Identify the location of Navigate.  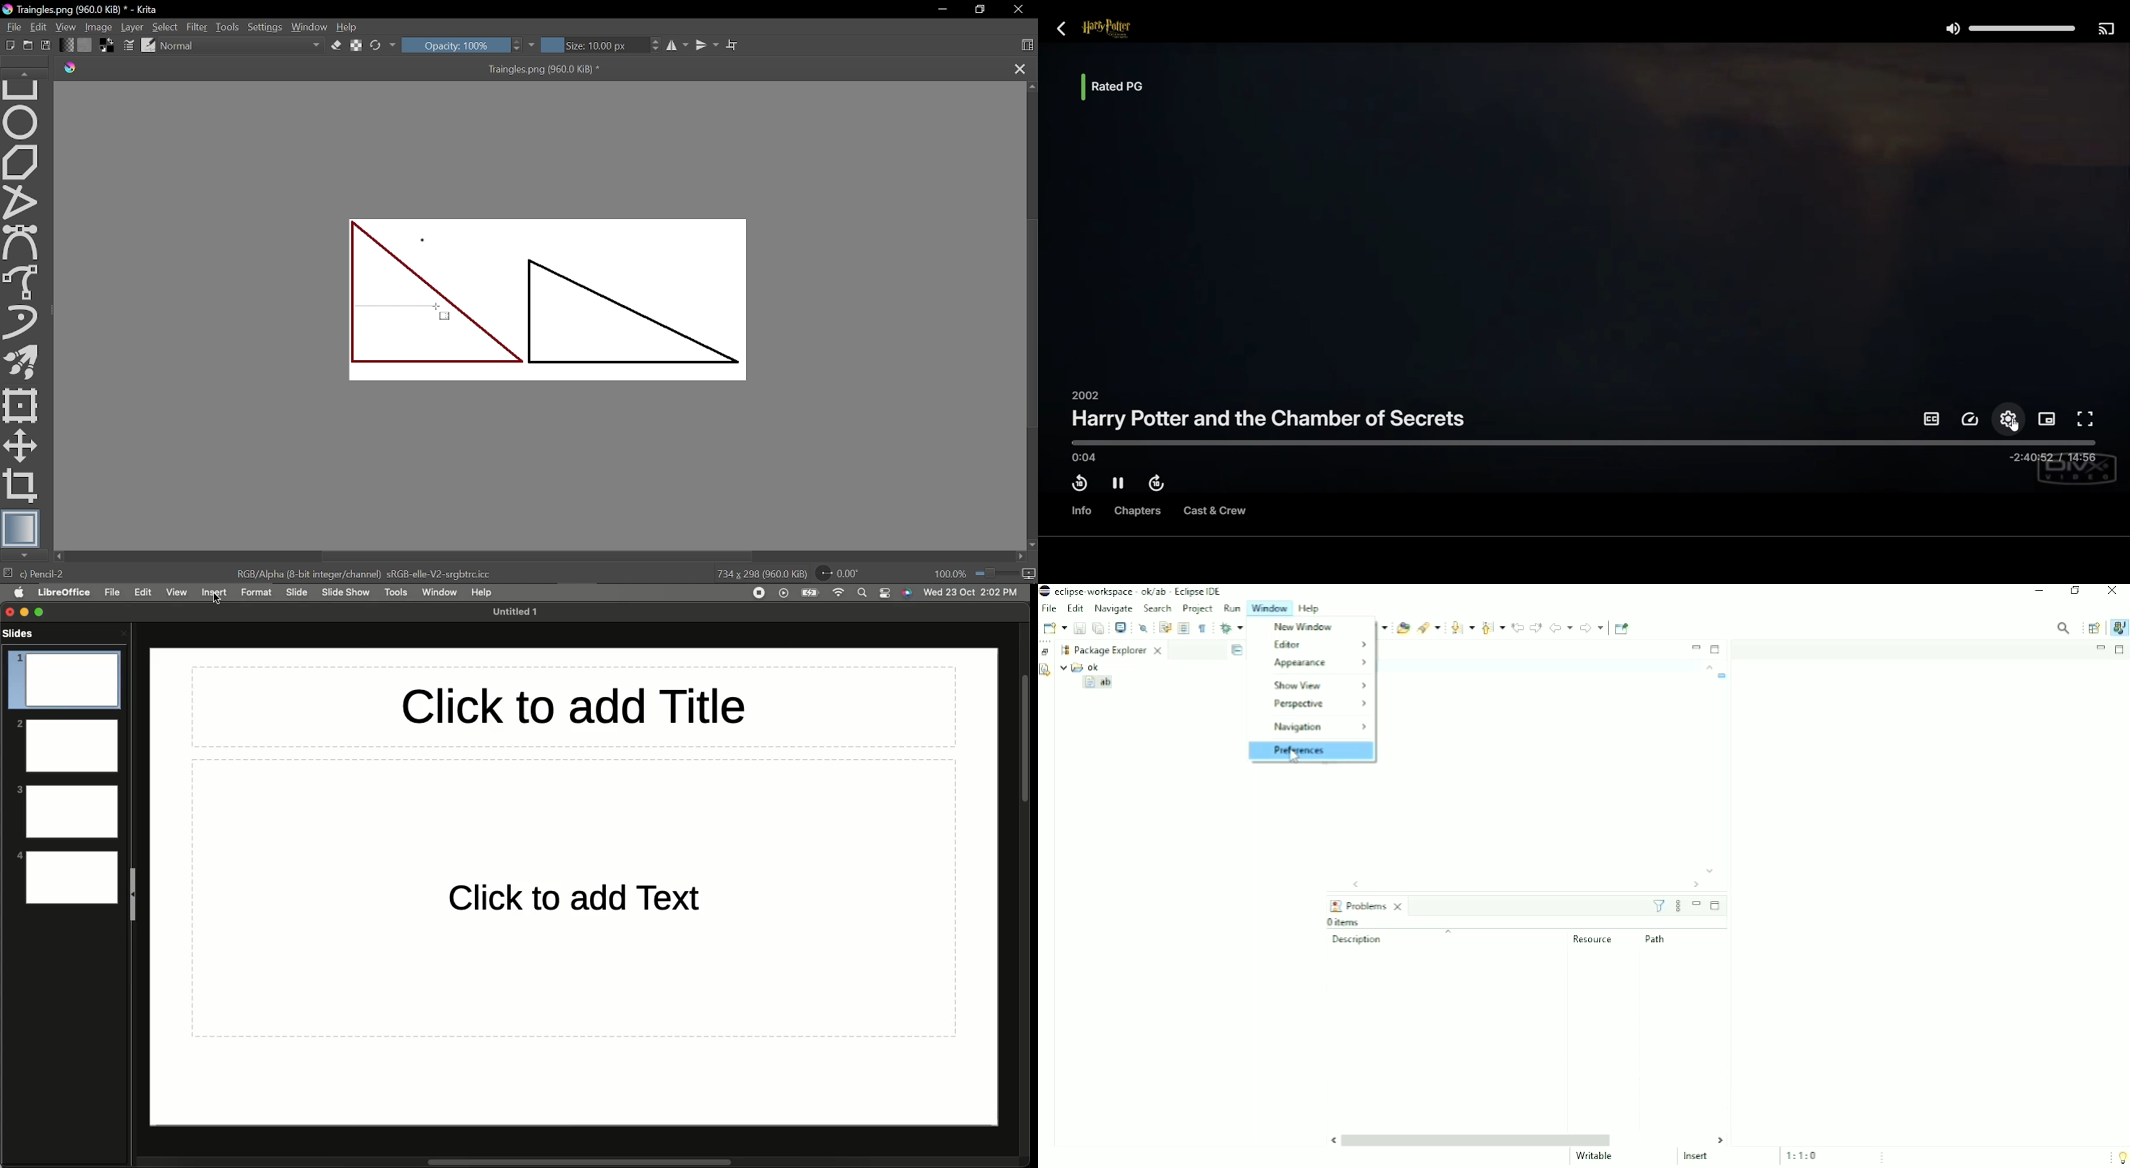
(1113, 609).